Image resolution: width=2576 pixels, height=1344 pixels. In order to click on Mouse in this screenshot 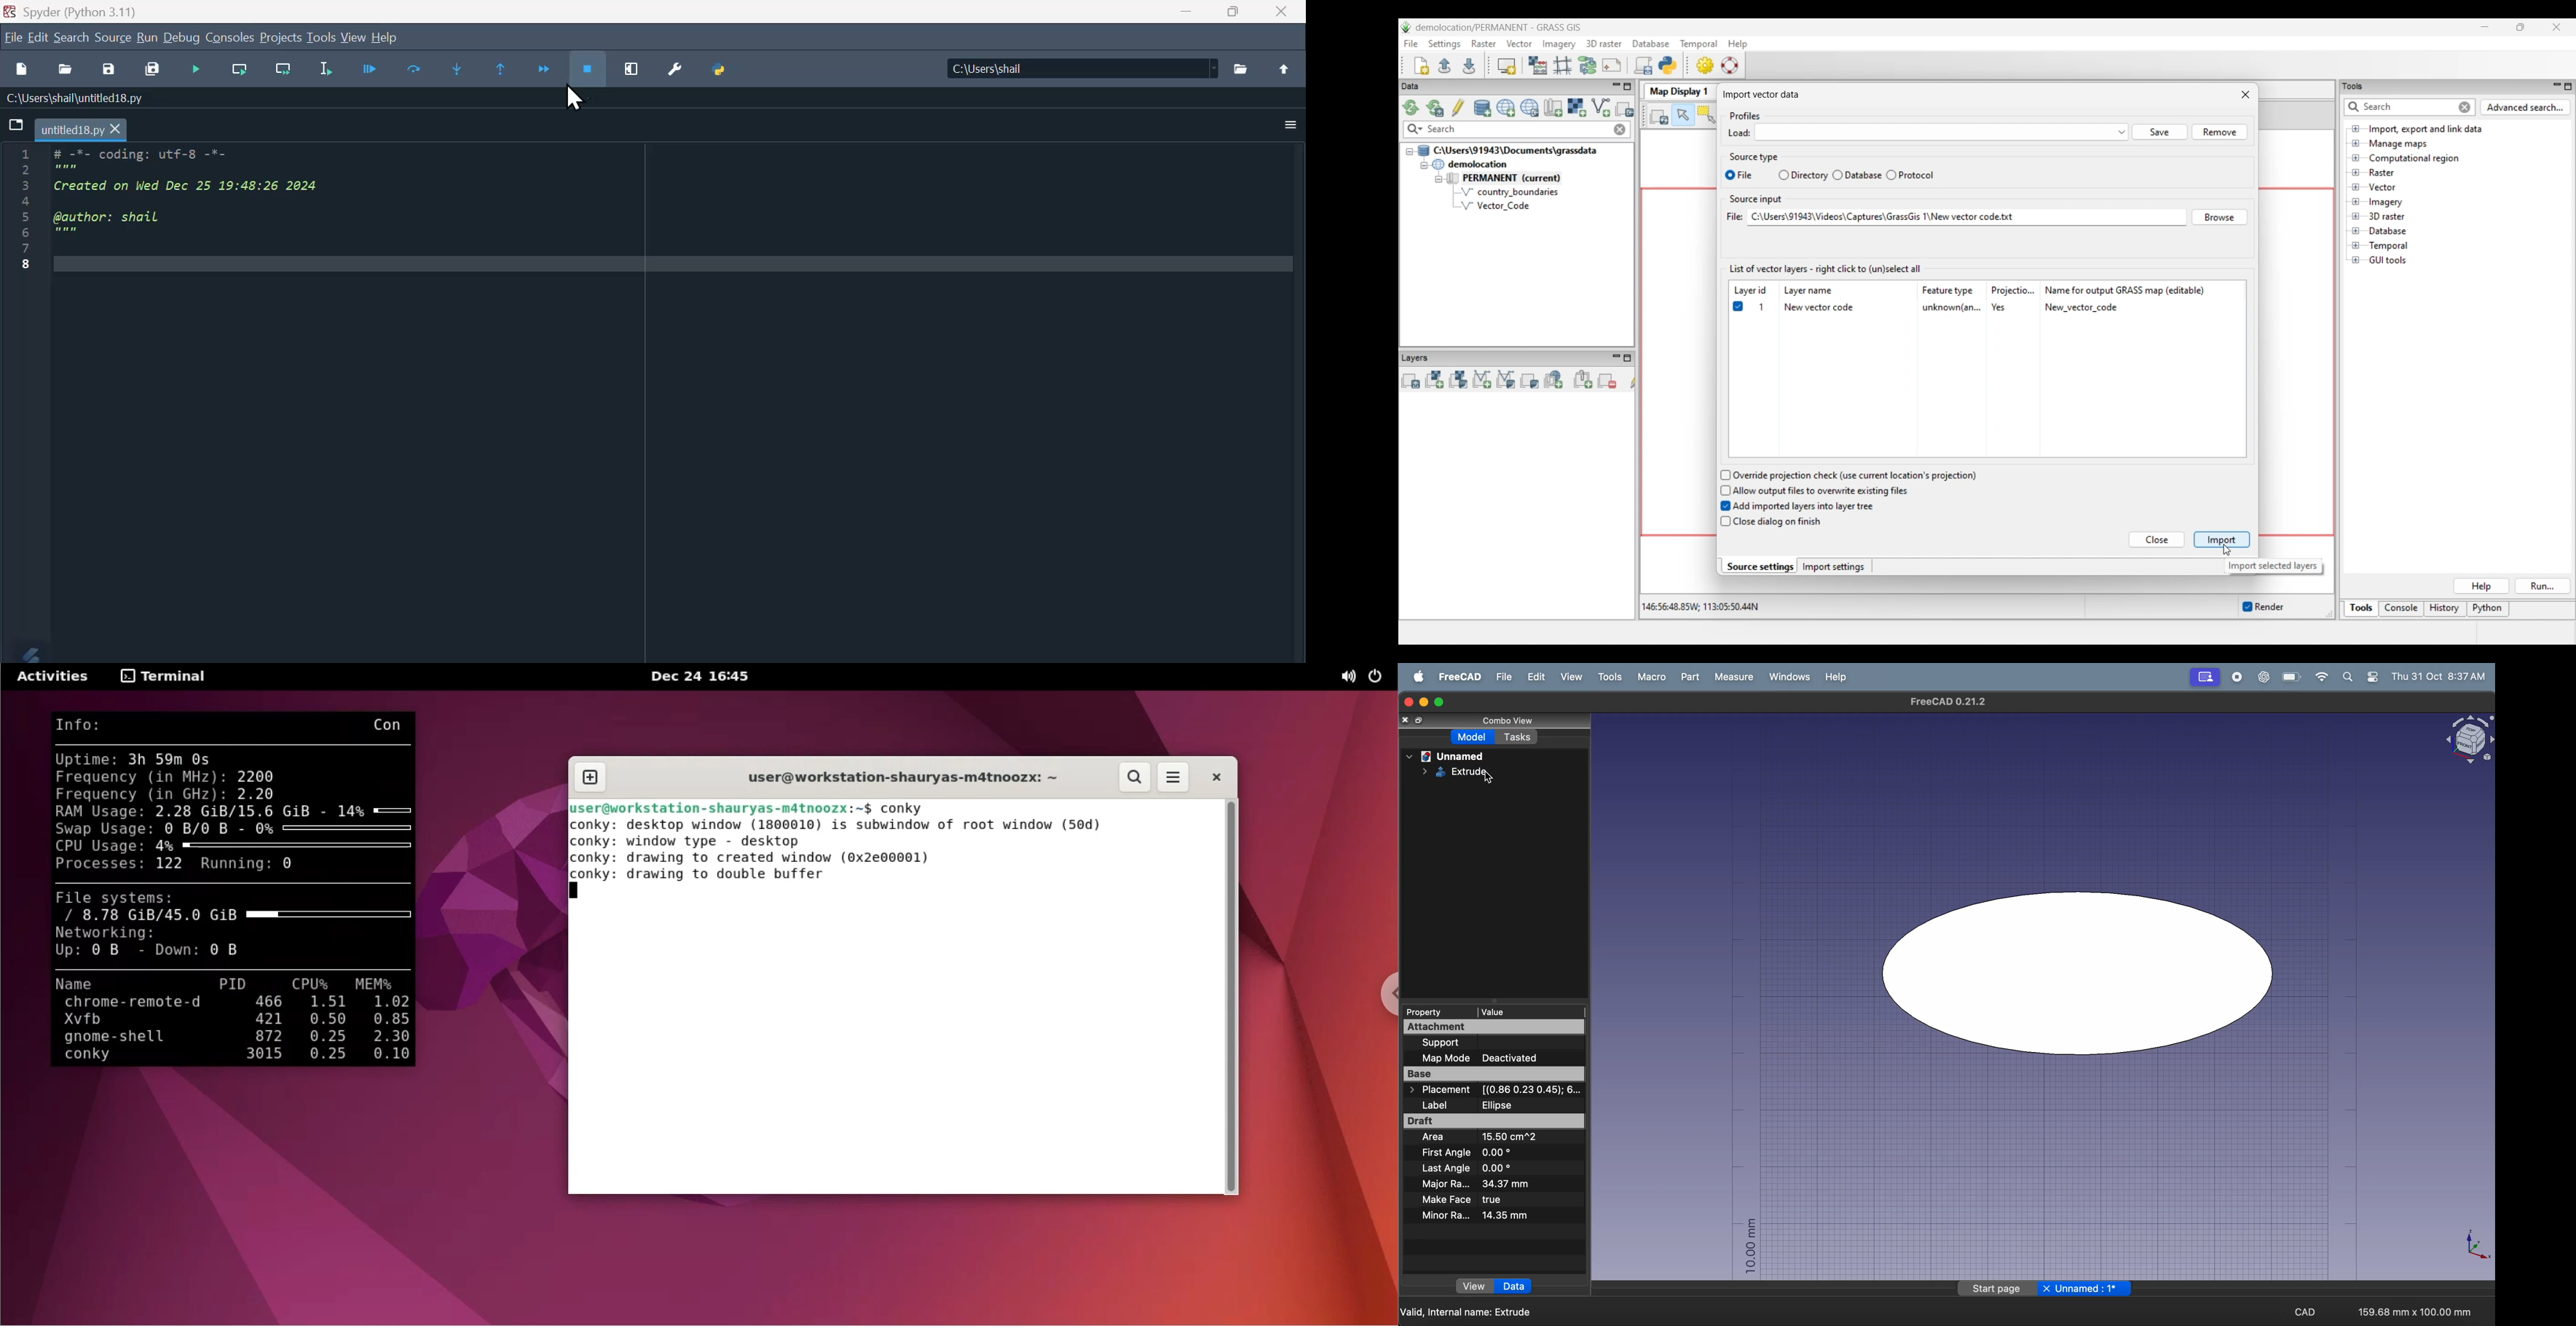, I will do `click(571, 101)`.